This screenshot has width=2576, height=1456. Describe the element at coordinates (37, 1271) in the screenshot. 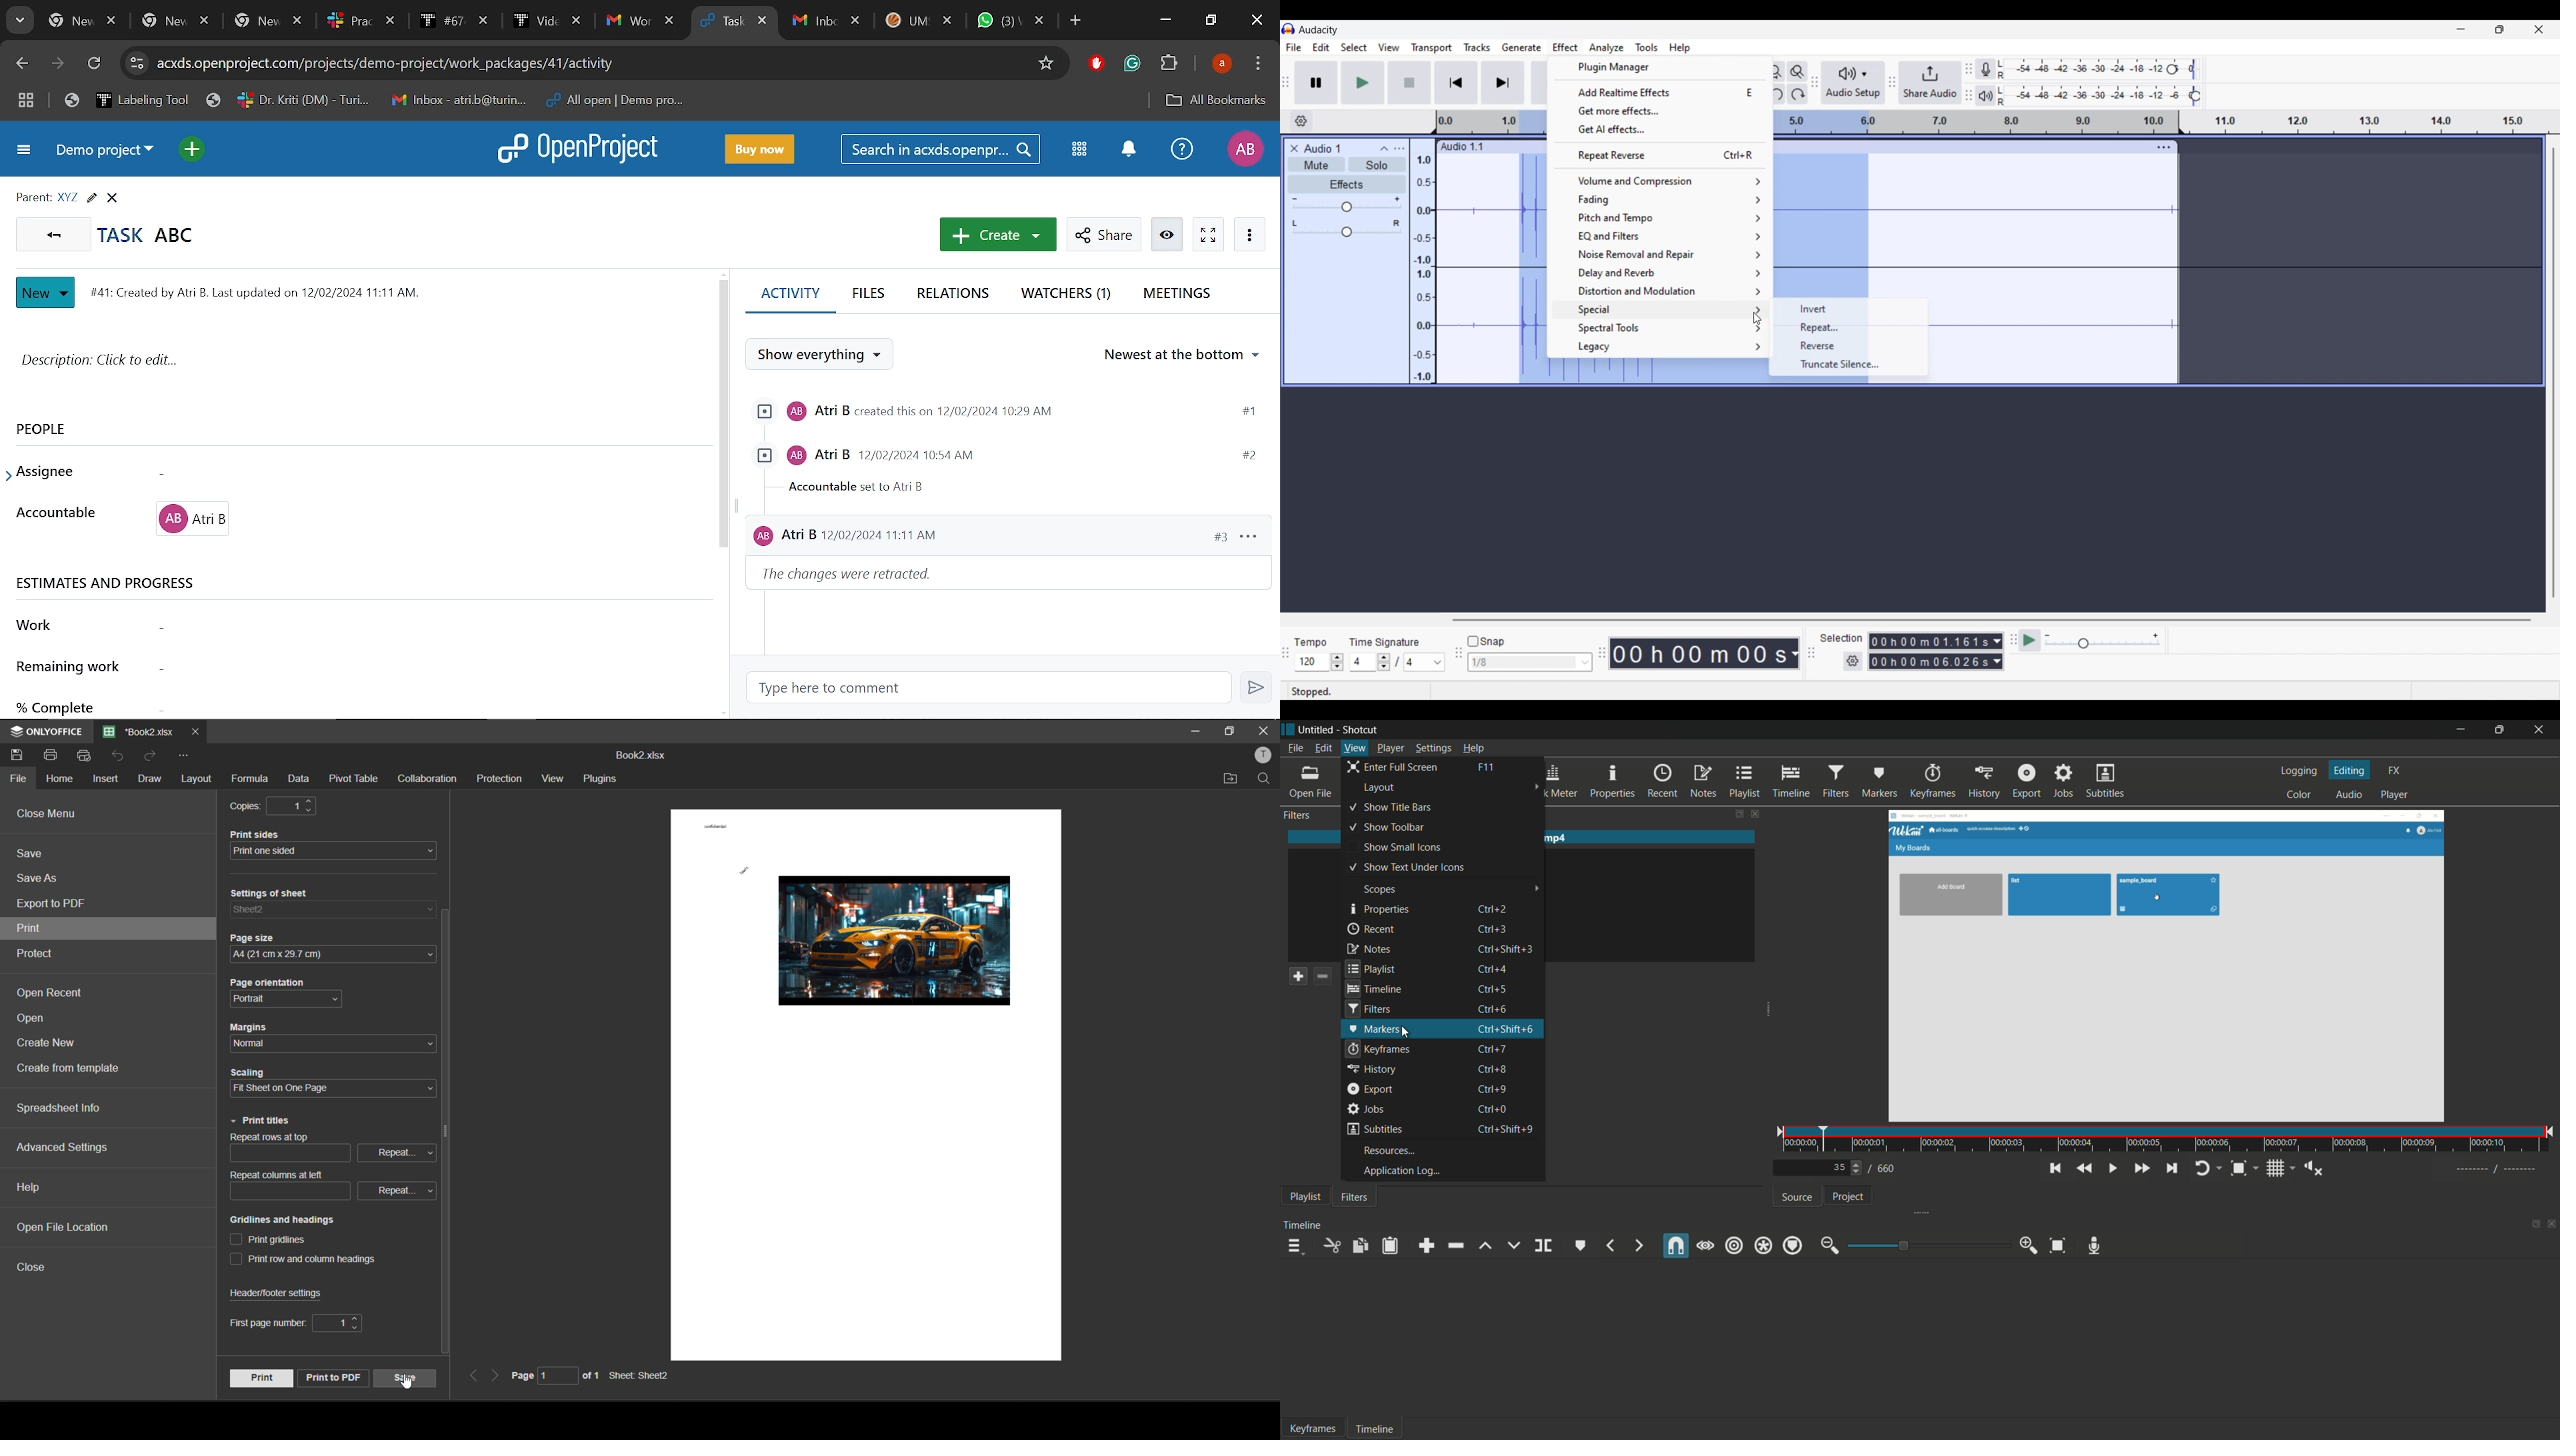

I see `close` at that location.